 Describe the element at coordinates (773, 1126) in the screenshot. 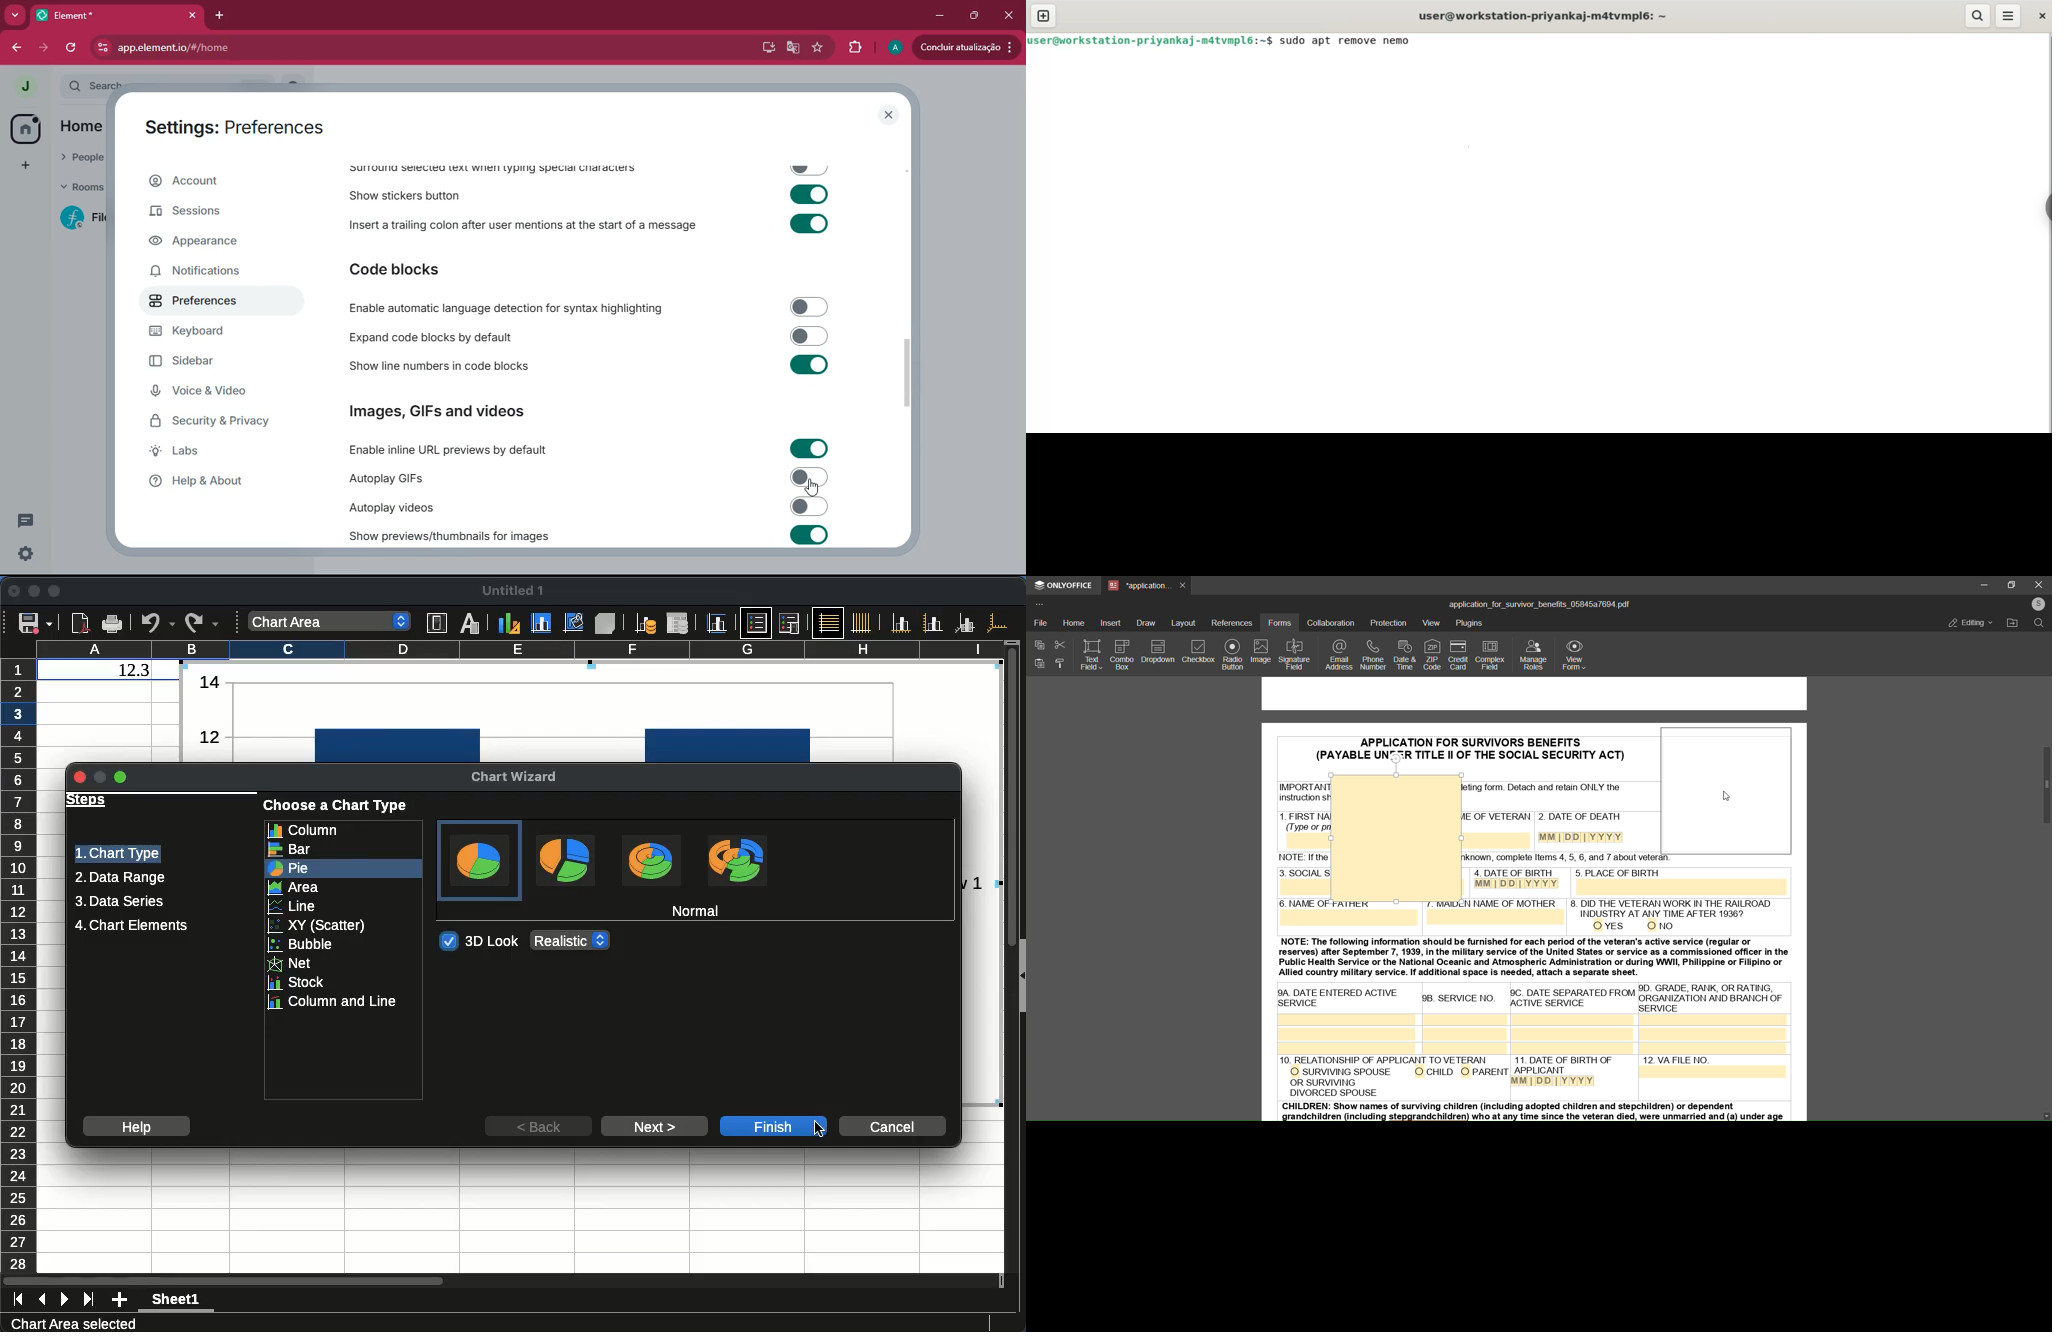

I see `finish` at that location.